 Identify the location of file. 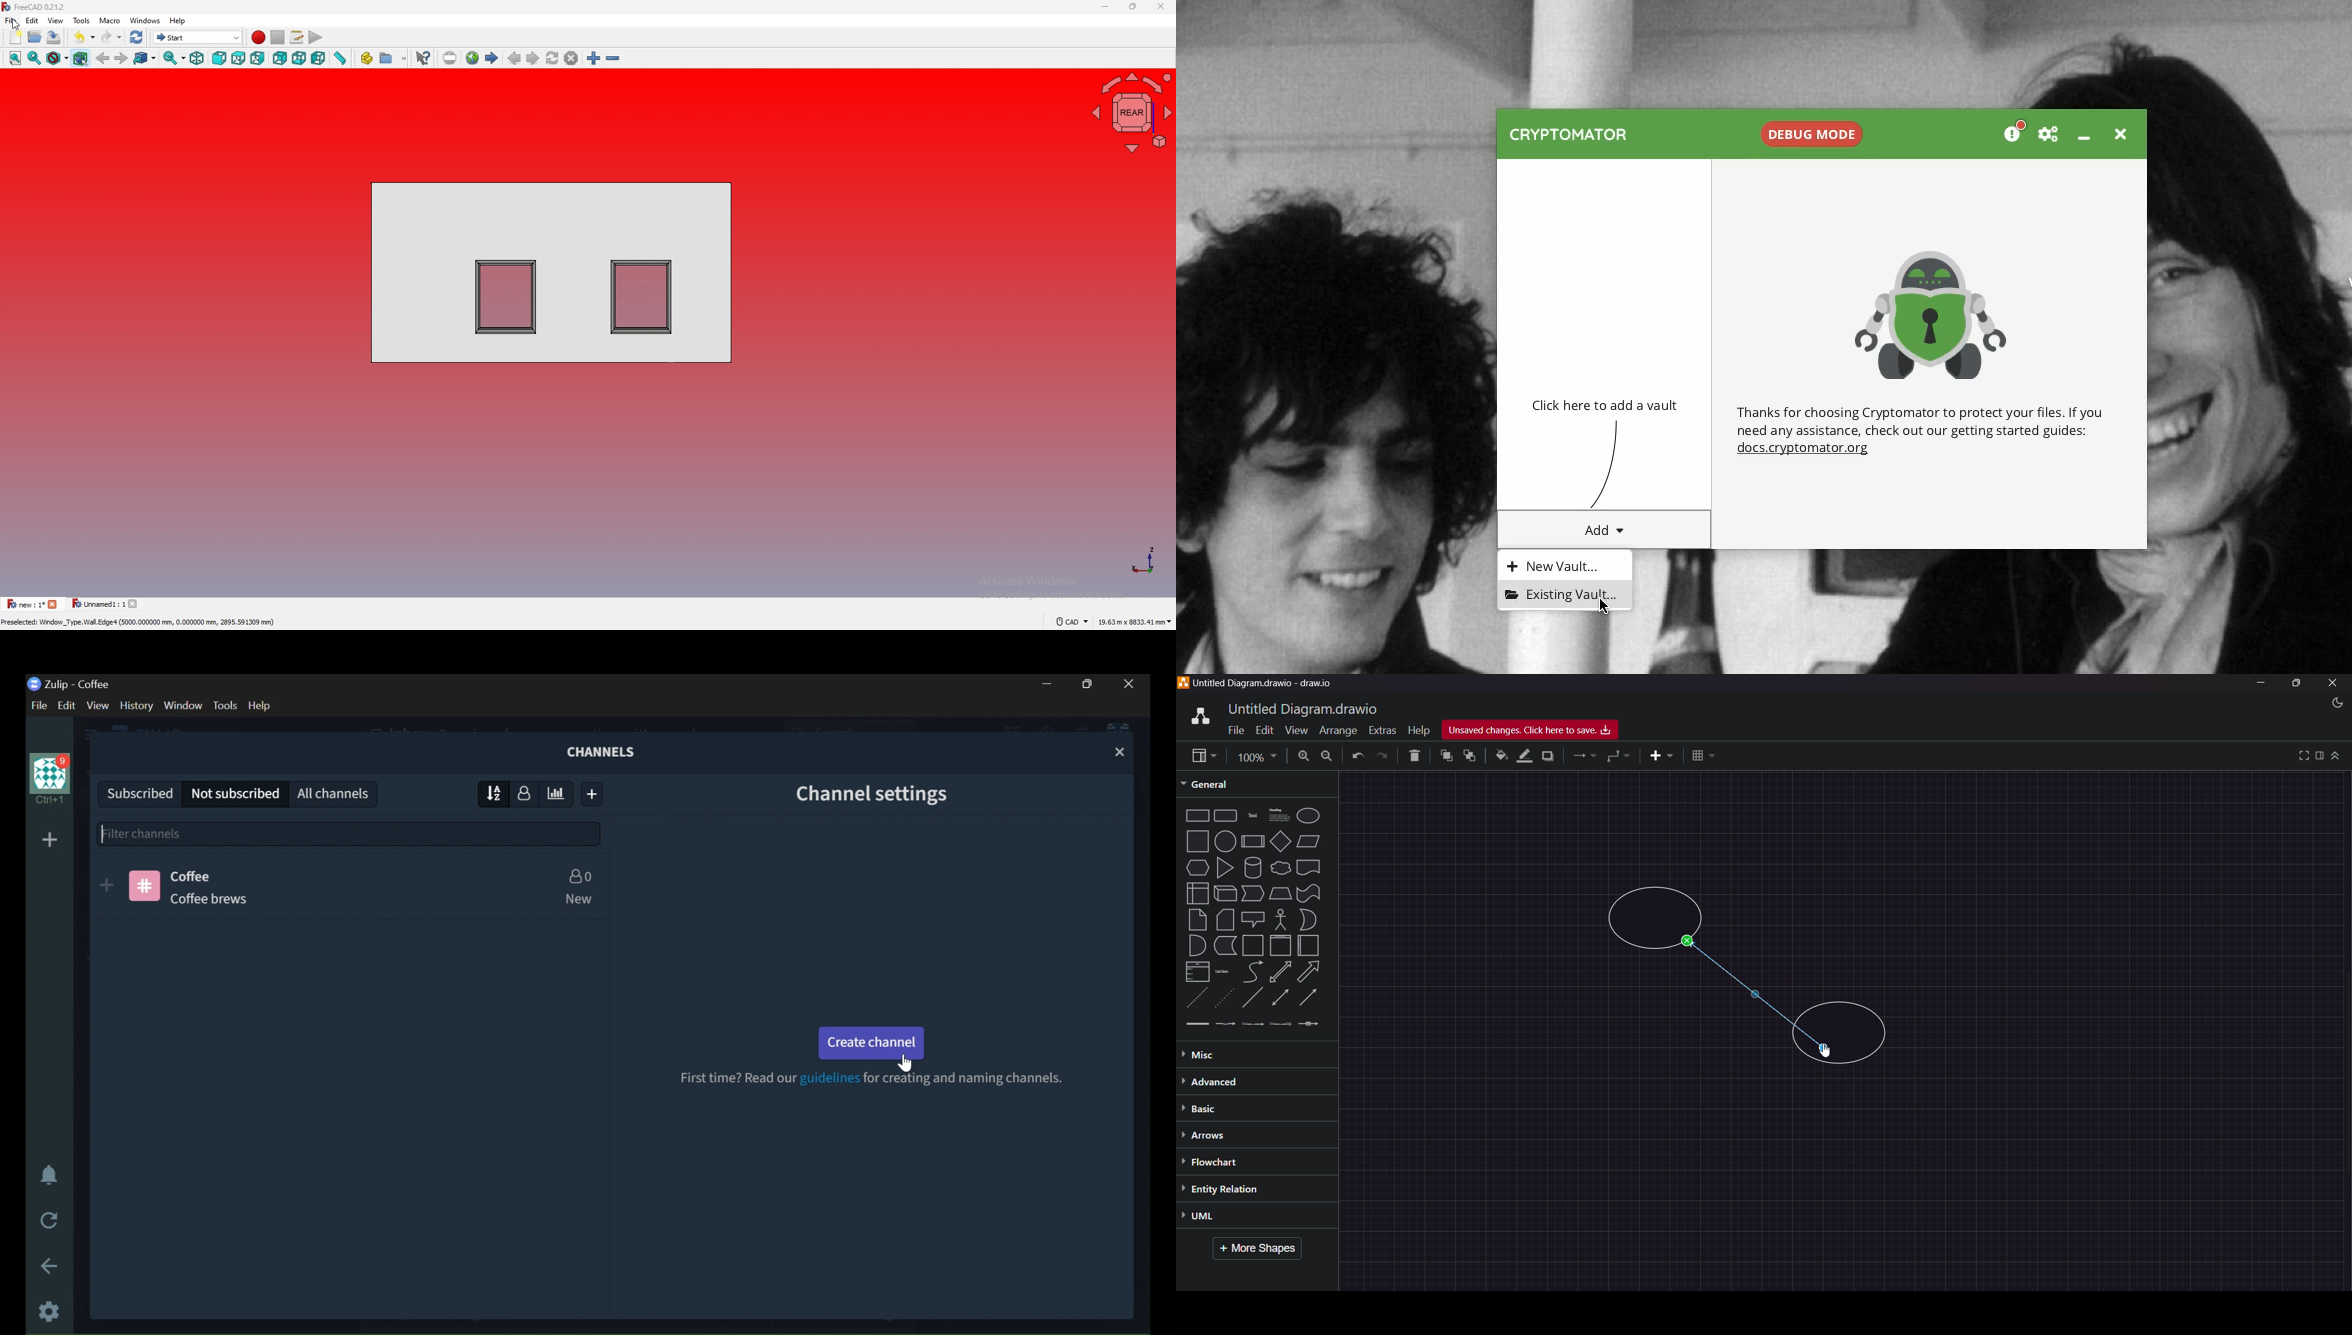
(37, 705).